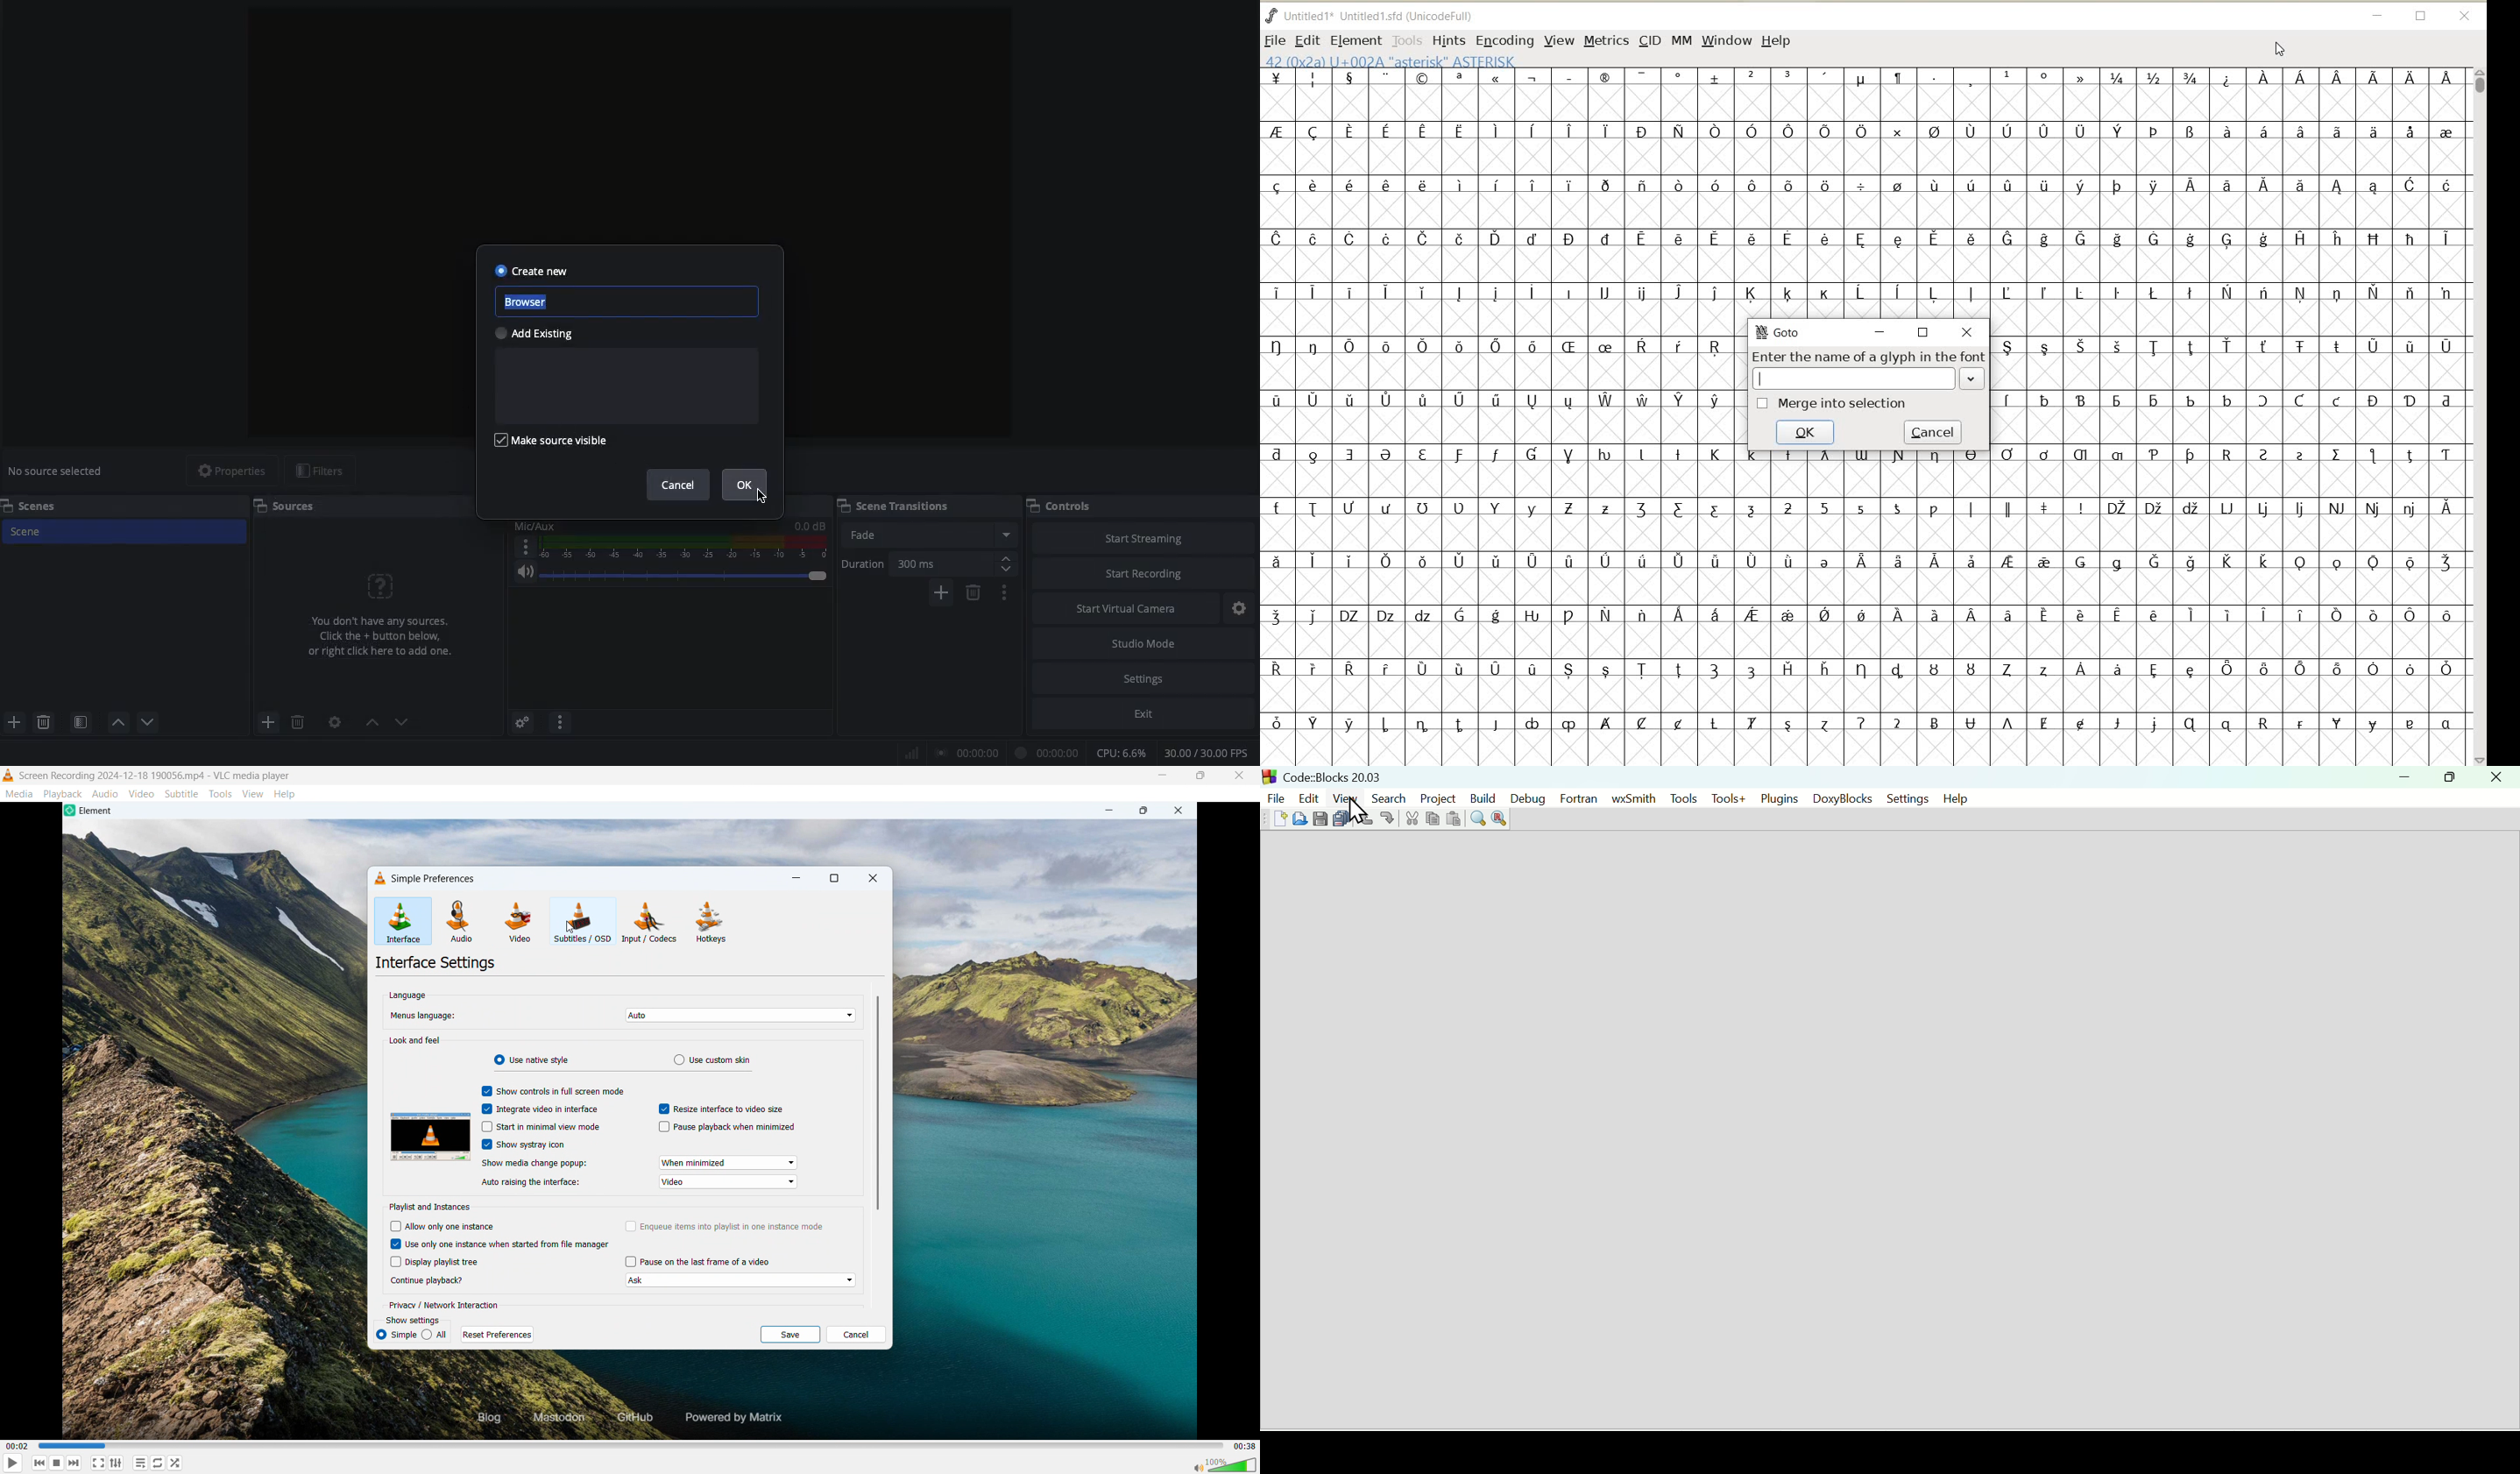 The image size is (2520, 1484). Describe the element at coordinates (562, 1421) in the screenshot. I see `Masaodom` at that location.